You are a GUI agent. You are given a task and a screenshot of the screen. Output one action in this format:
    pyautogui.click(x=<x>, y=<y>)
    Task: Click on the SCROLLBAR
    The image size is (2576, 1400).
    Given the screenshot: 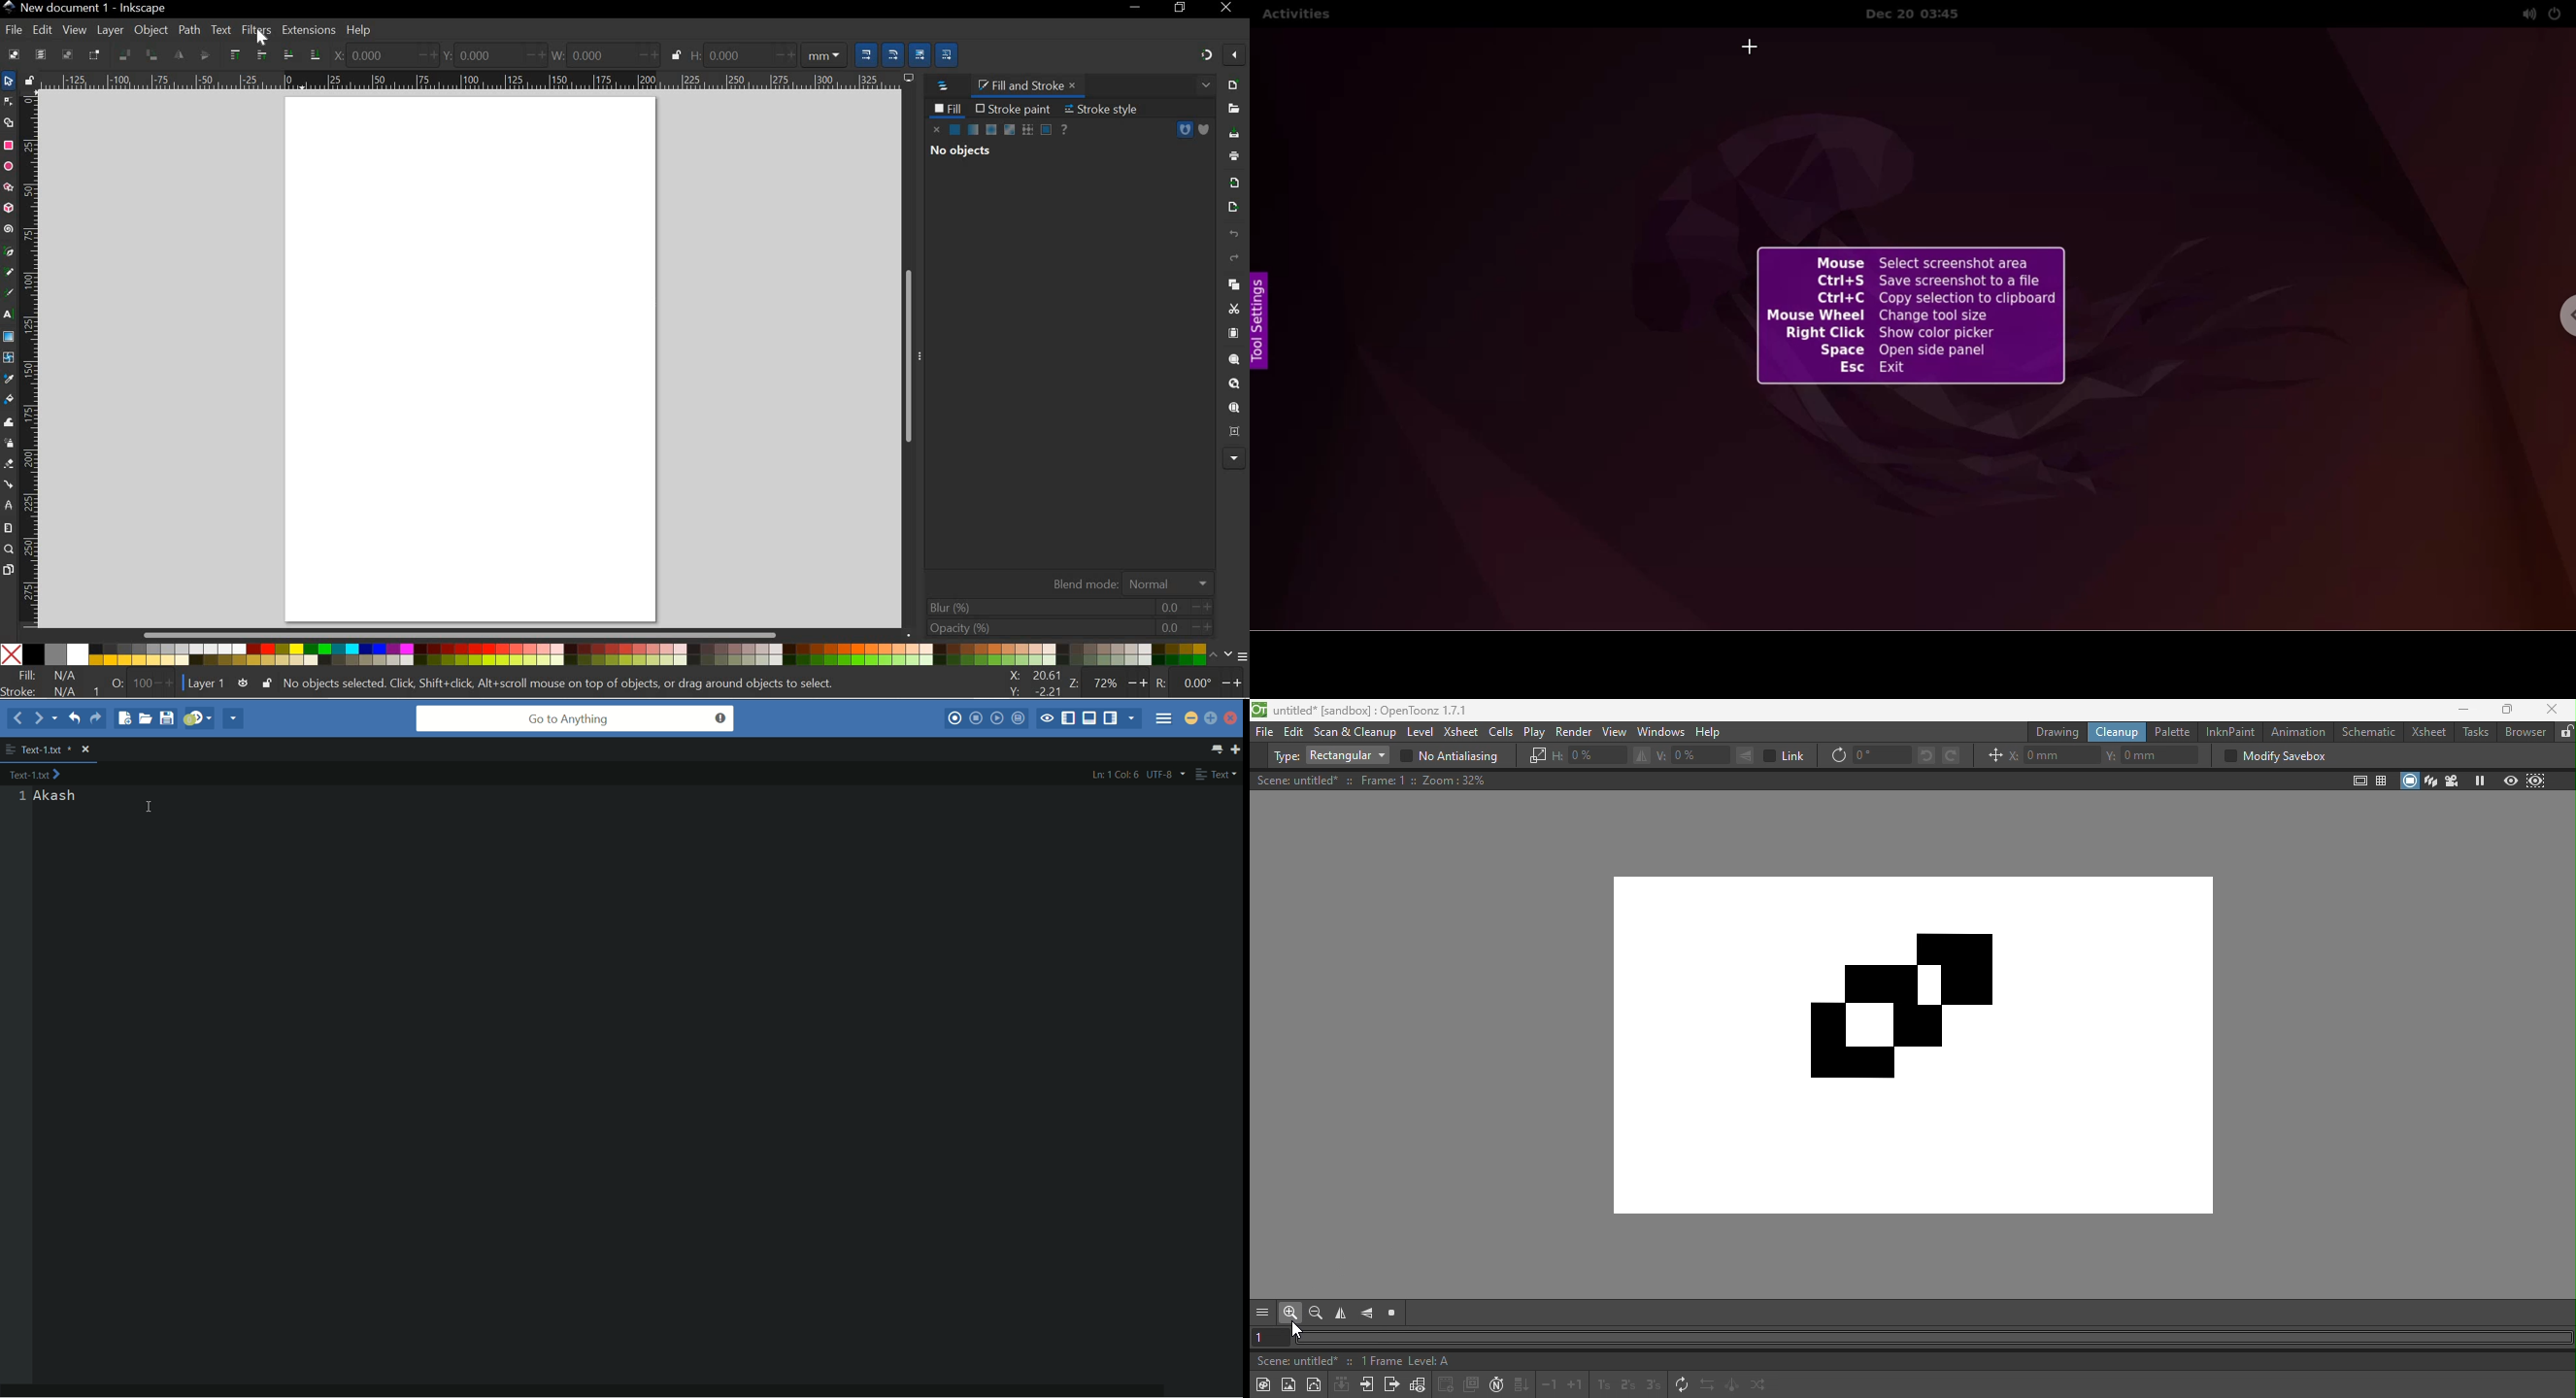 What is the action you would take?
    pyautogui.click(x=911, y=357)
    